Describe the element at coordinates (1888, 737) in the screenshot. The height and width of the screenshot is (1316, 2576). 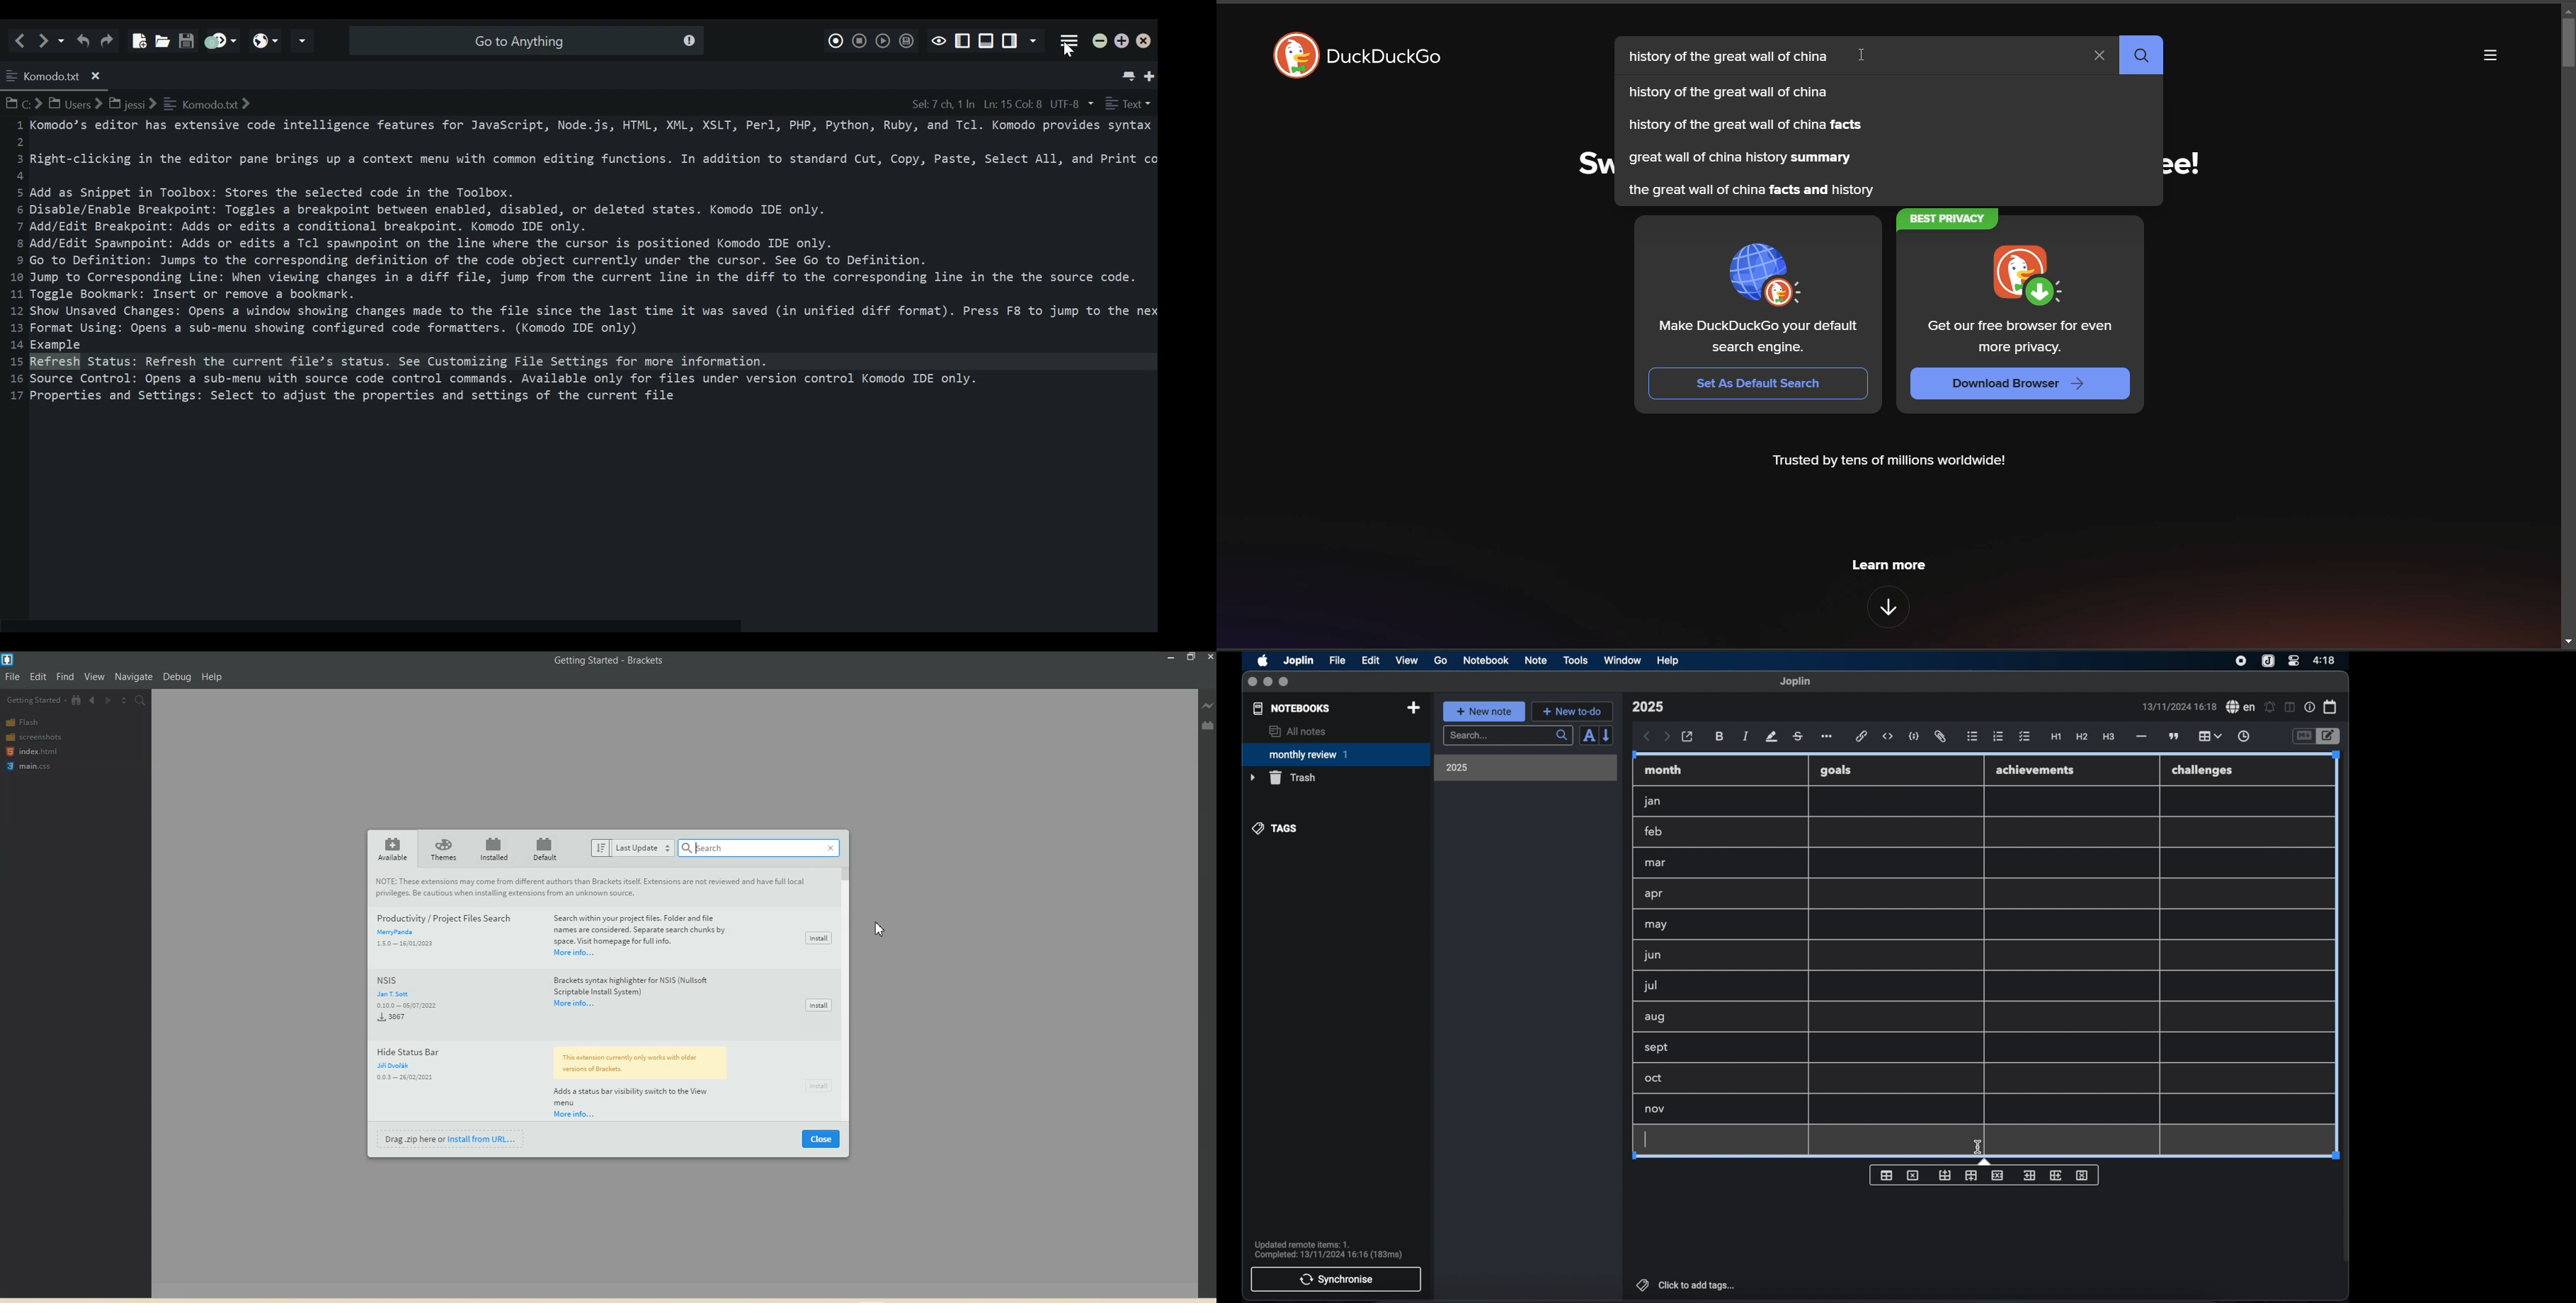
I see `inline code` at that location.